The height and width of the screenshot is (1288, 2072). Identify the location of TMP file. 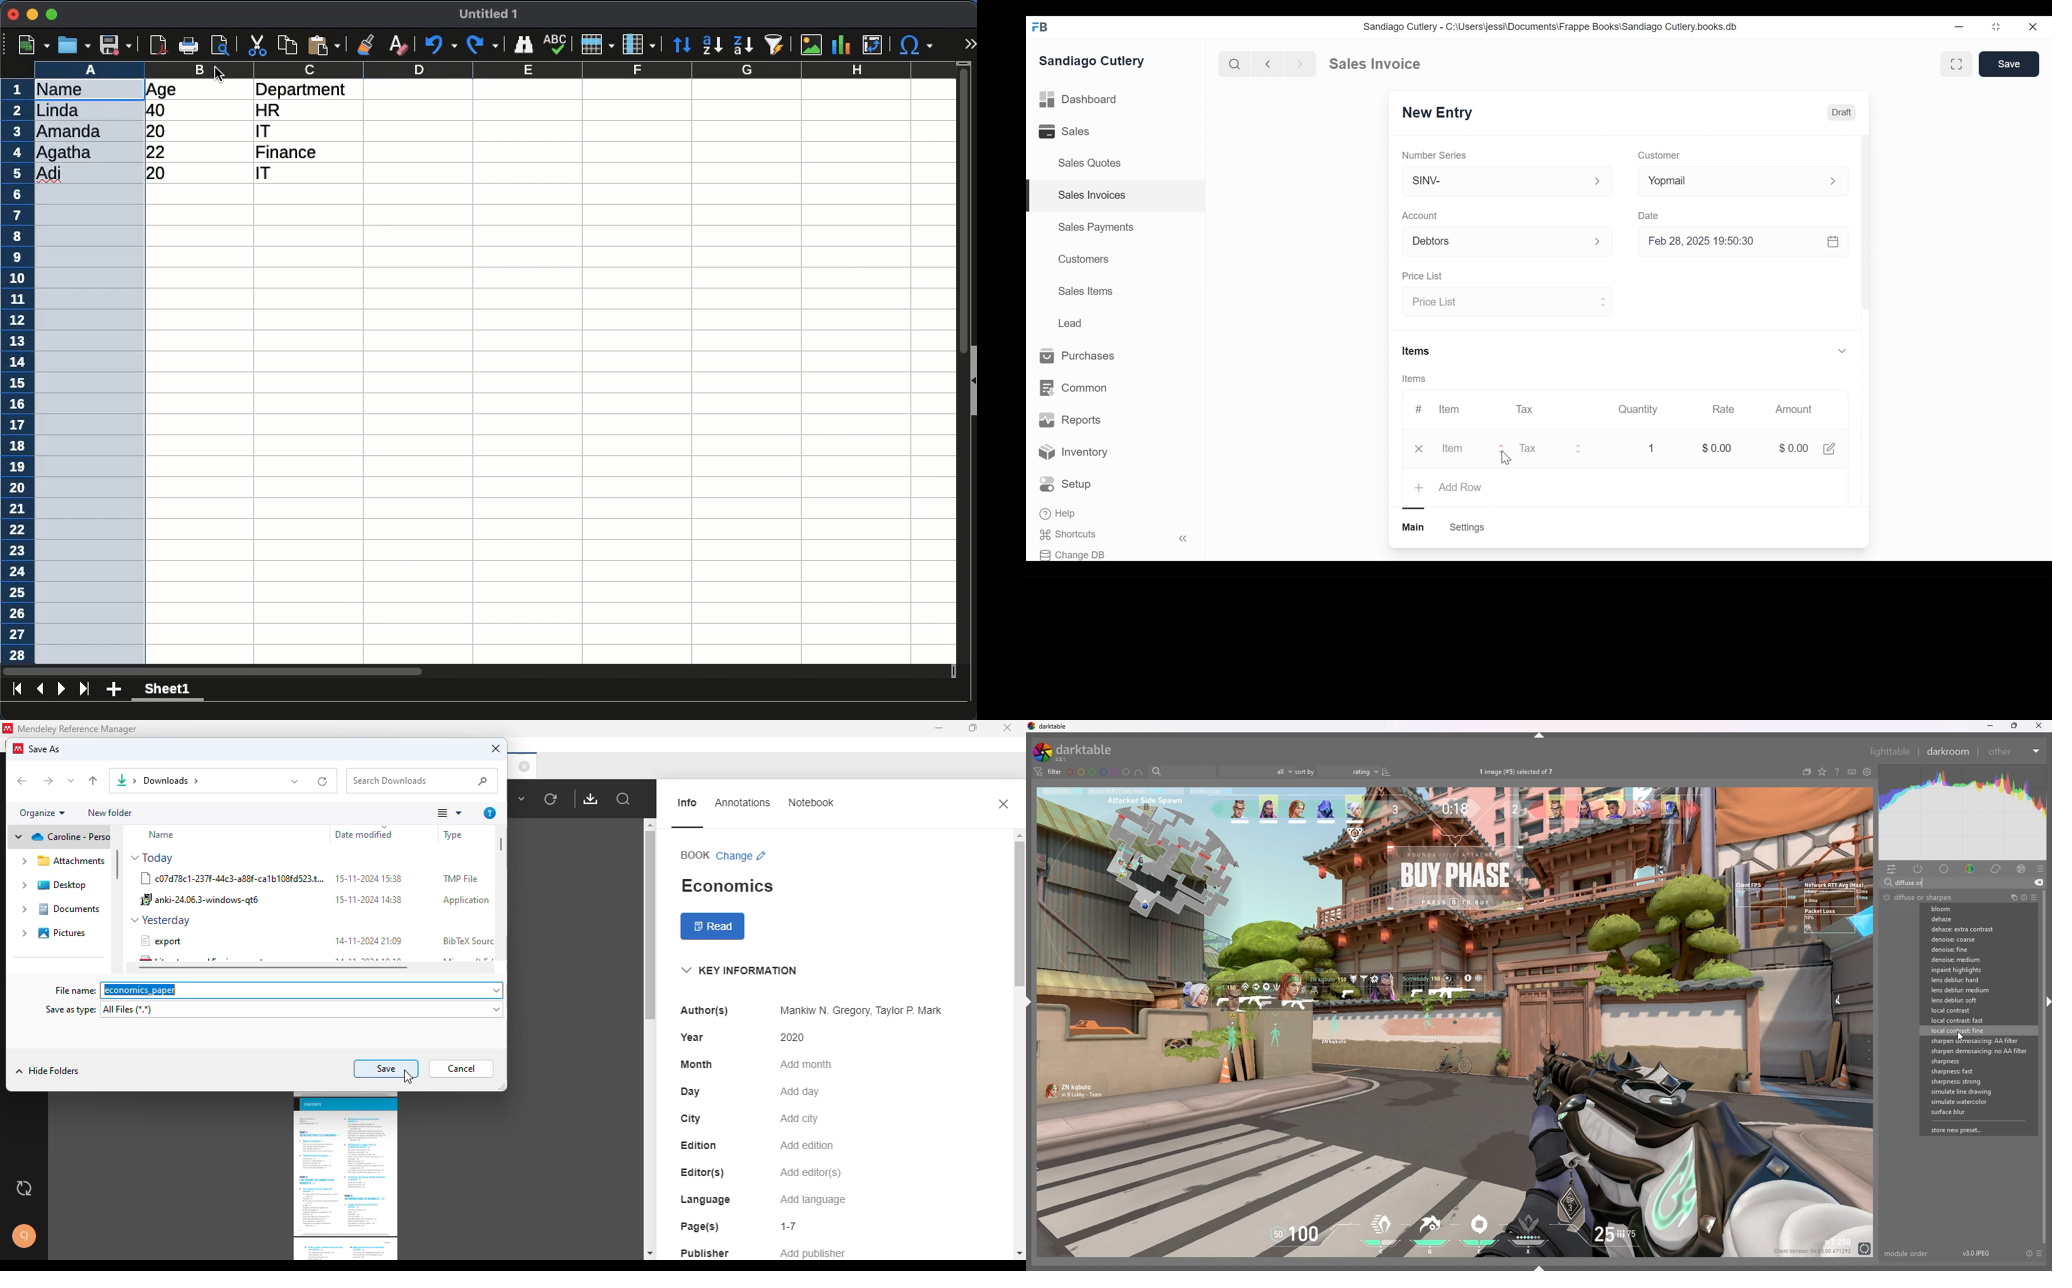
(460, 879).